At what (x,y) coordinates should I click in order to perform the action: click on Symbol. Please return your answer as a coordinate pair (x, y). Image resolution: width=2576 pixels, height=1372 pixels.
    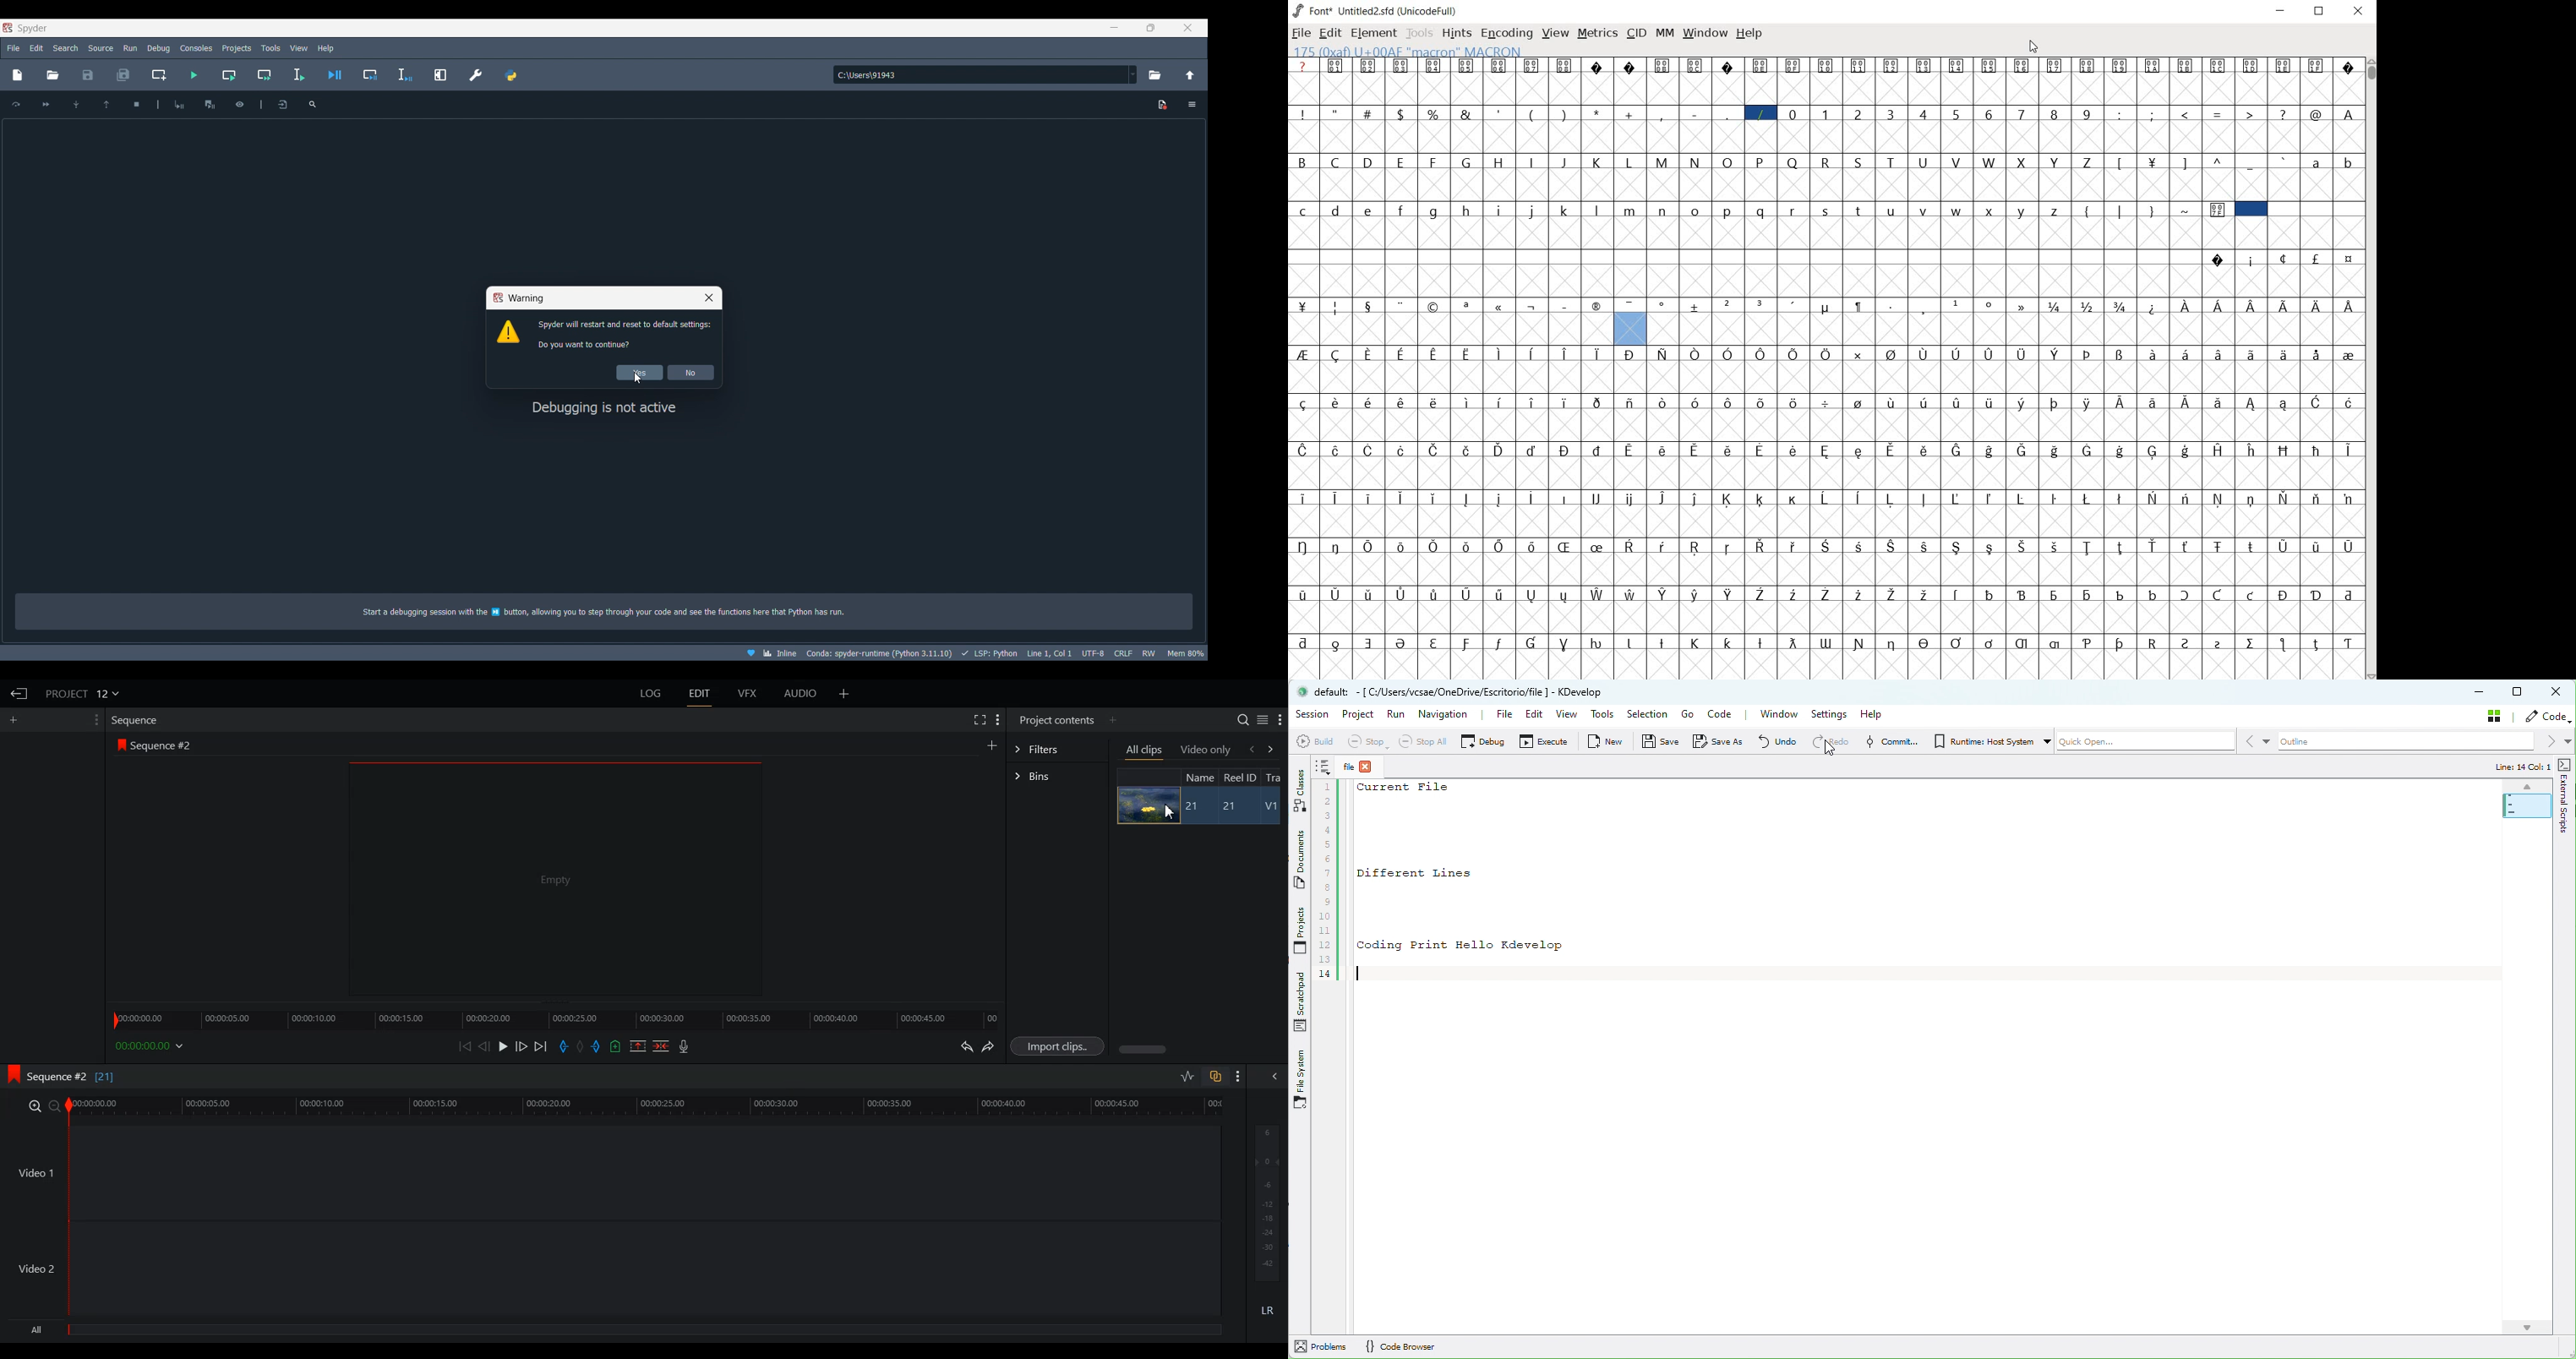
    Looking at the image, I should click on (1500, 65).